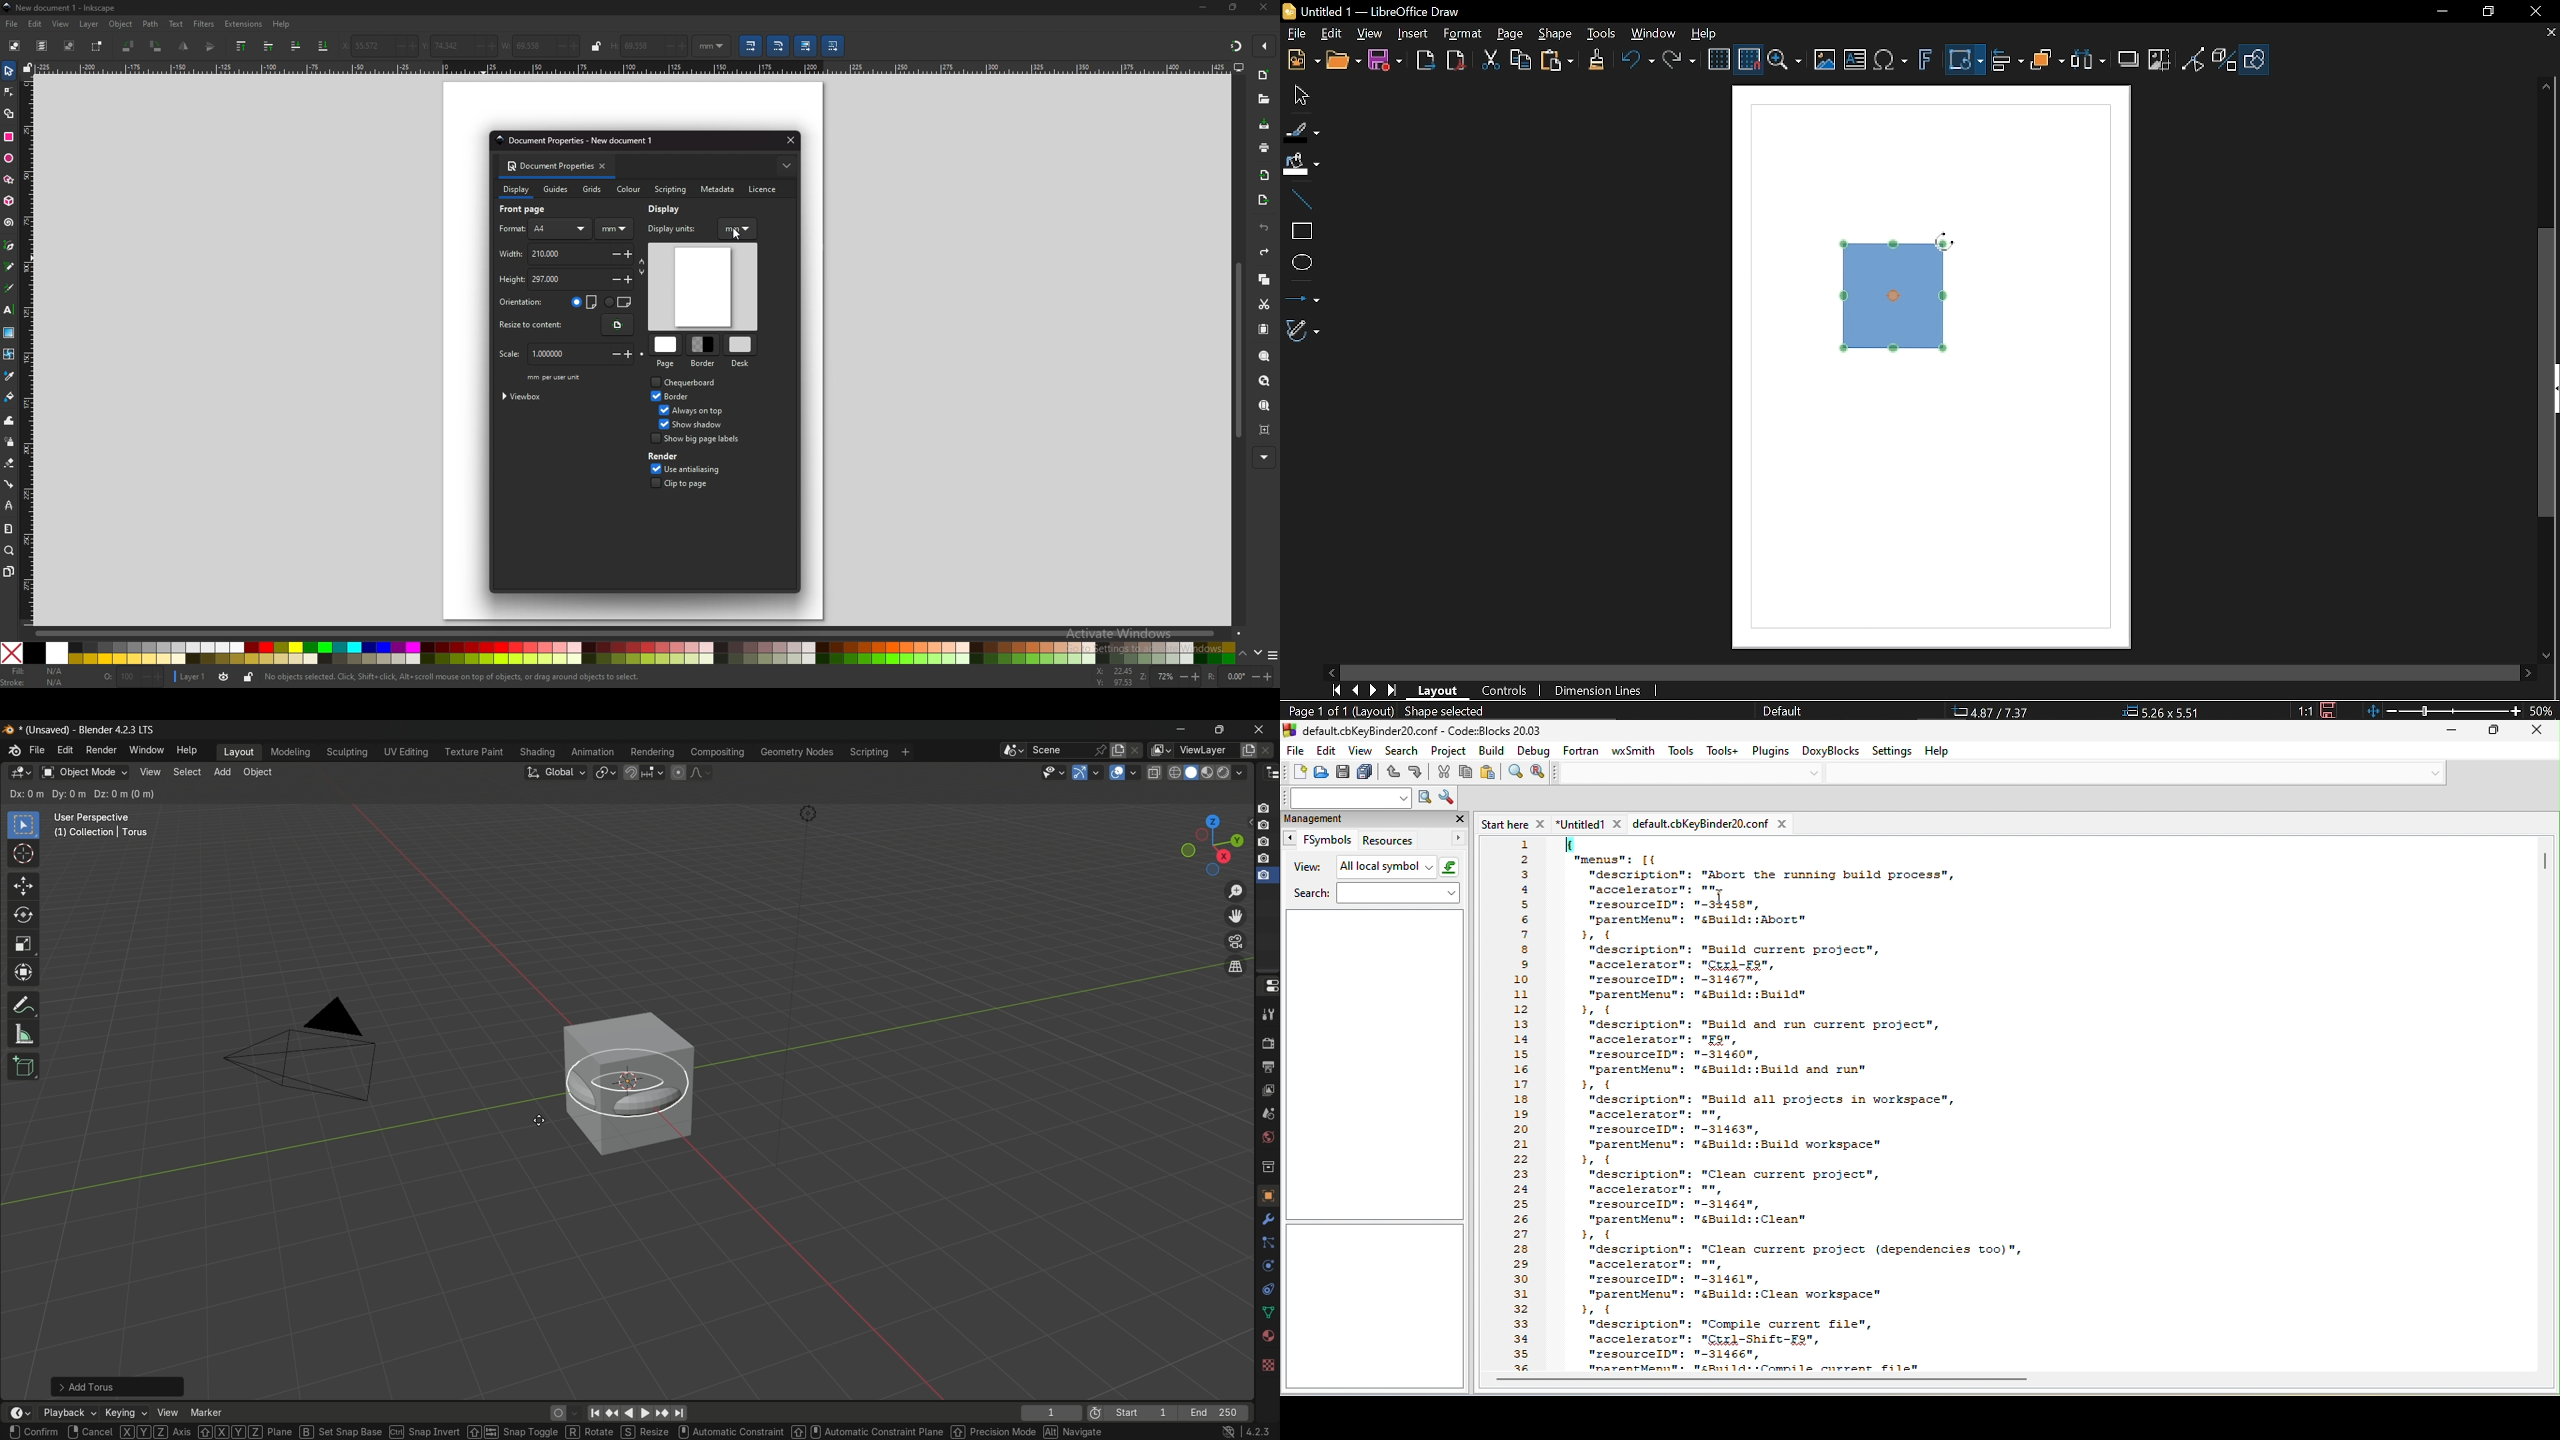 This screenshot has height=1456, width=2576. What do you see at coordinates (777, 45) in the screenshot?
I see `scale radii` at bounding box center [777, 45].